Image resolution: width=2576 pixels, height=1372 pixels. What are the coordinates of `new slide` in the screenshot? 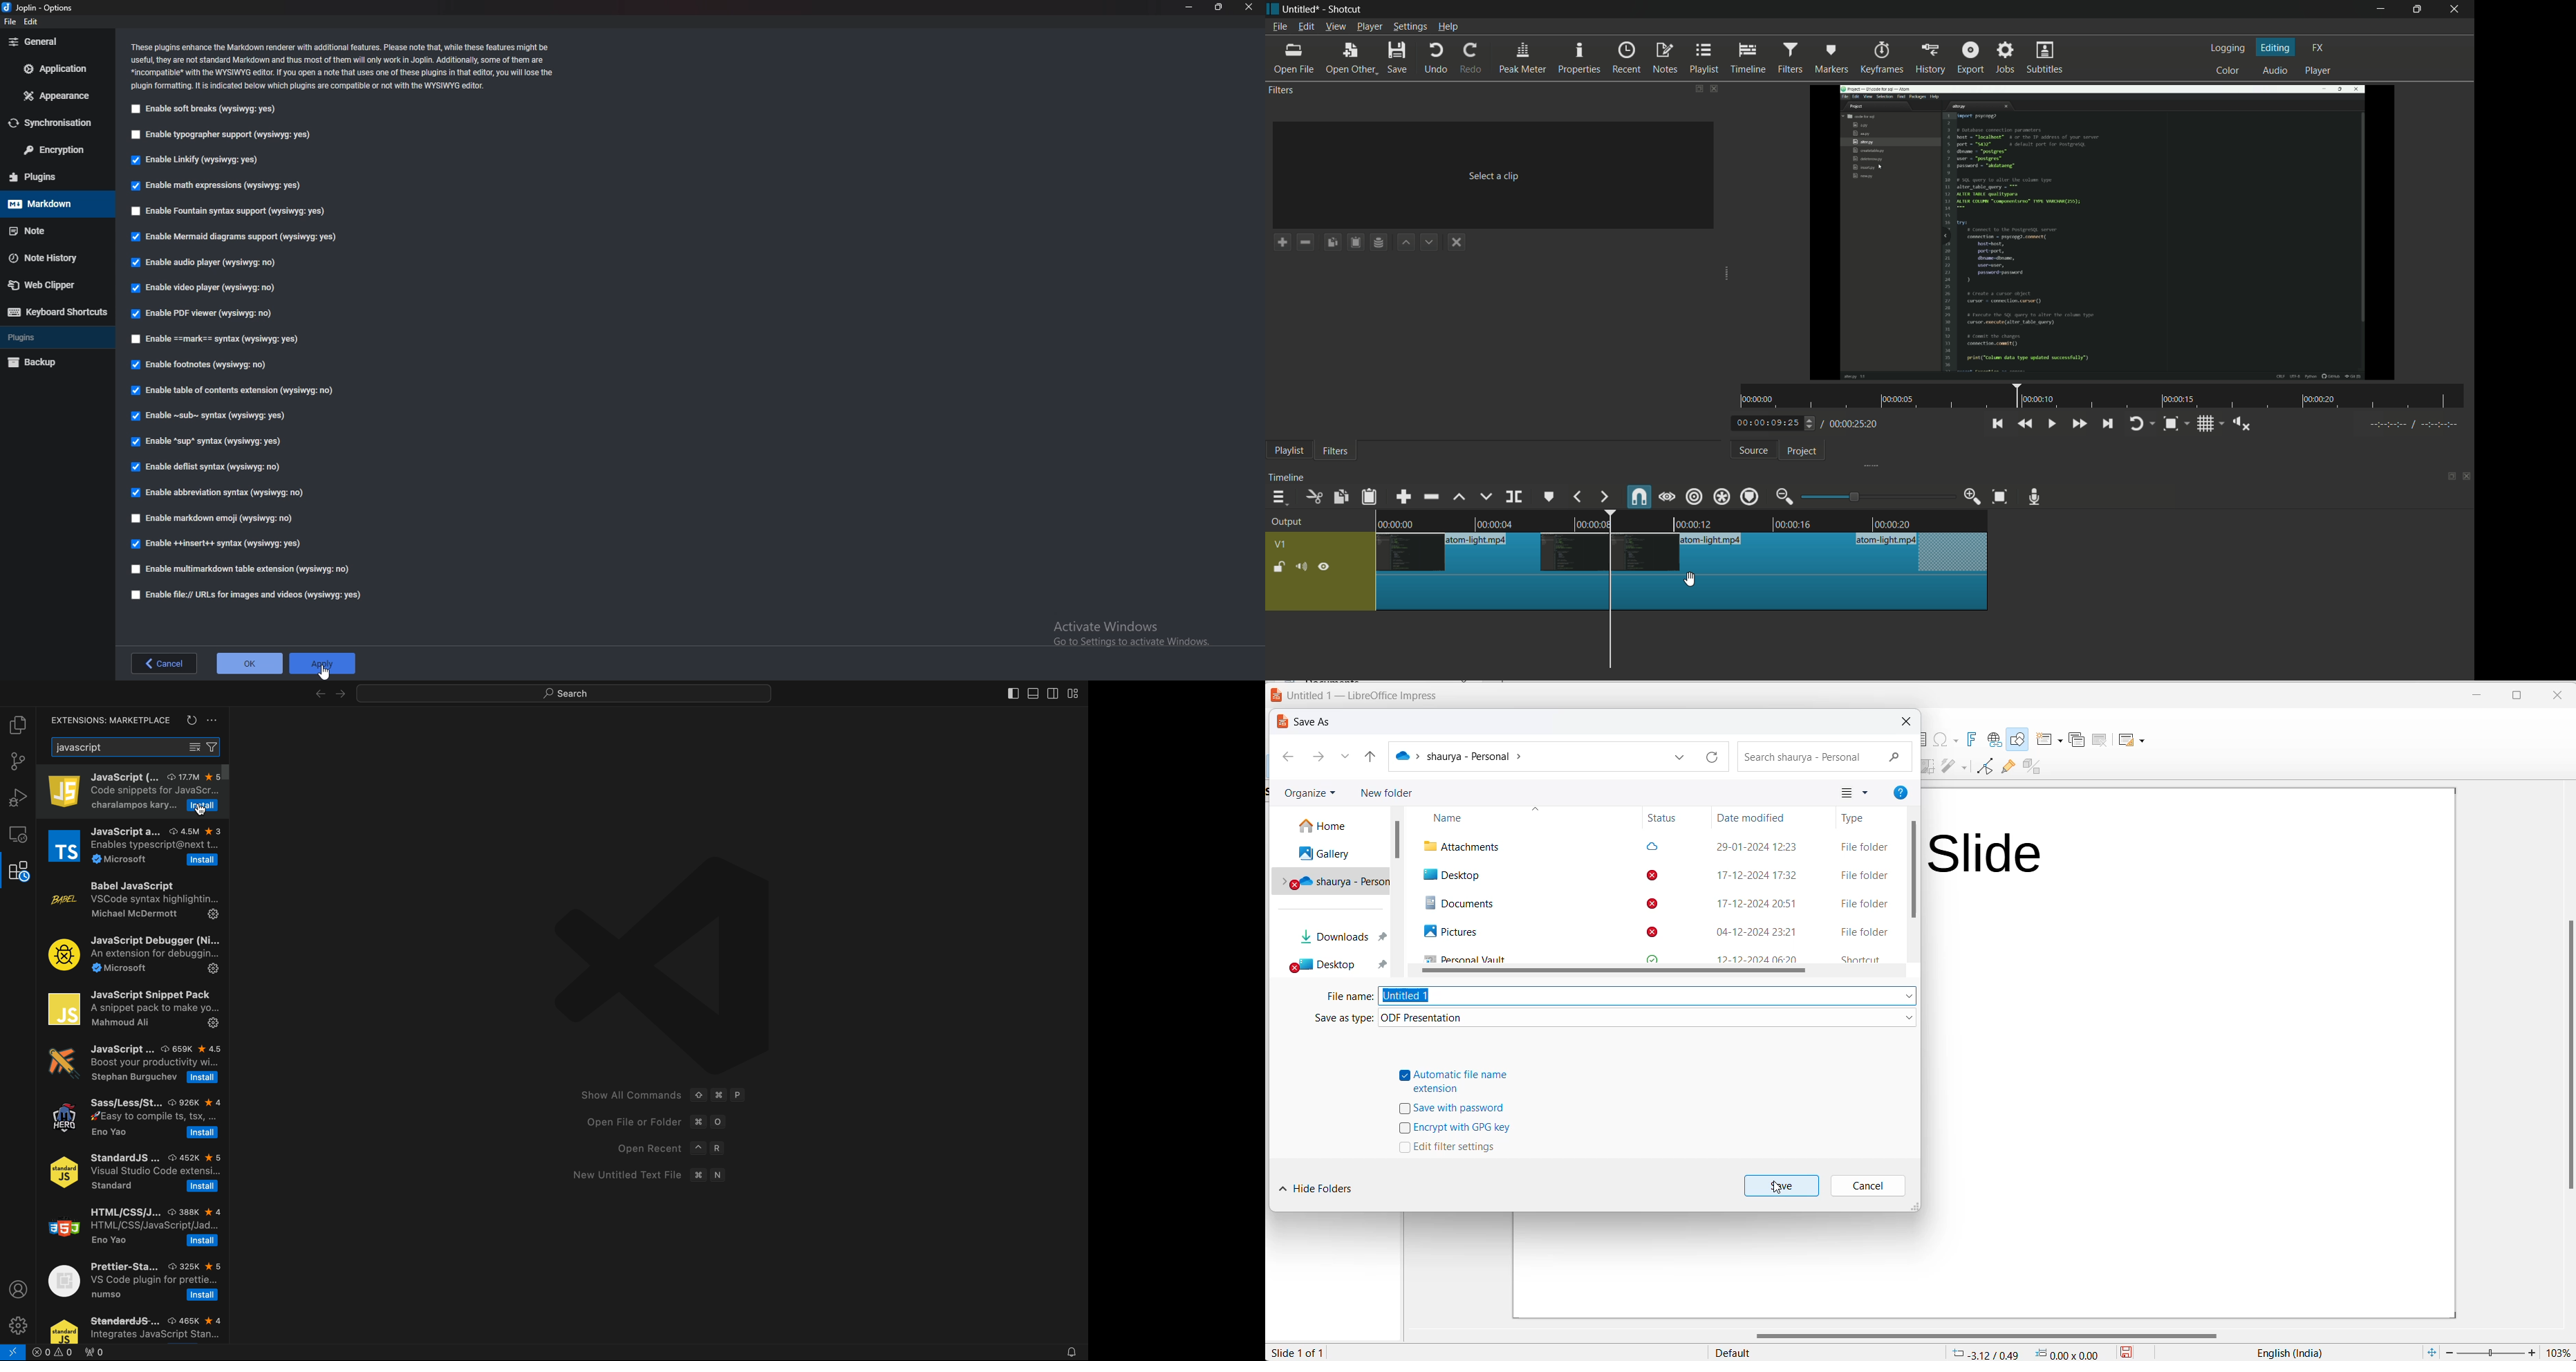 It's located at (2047, 741).